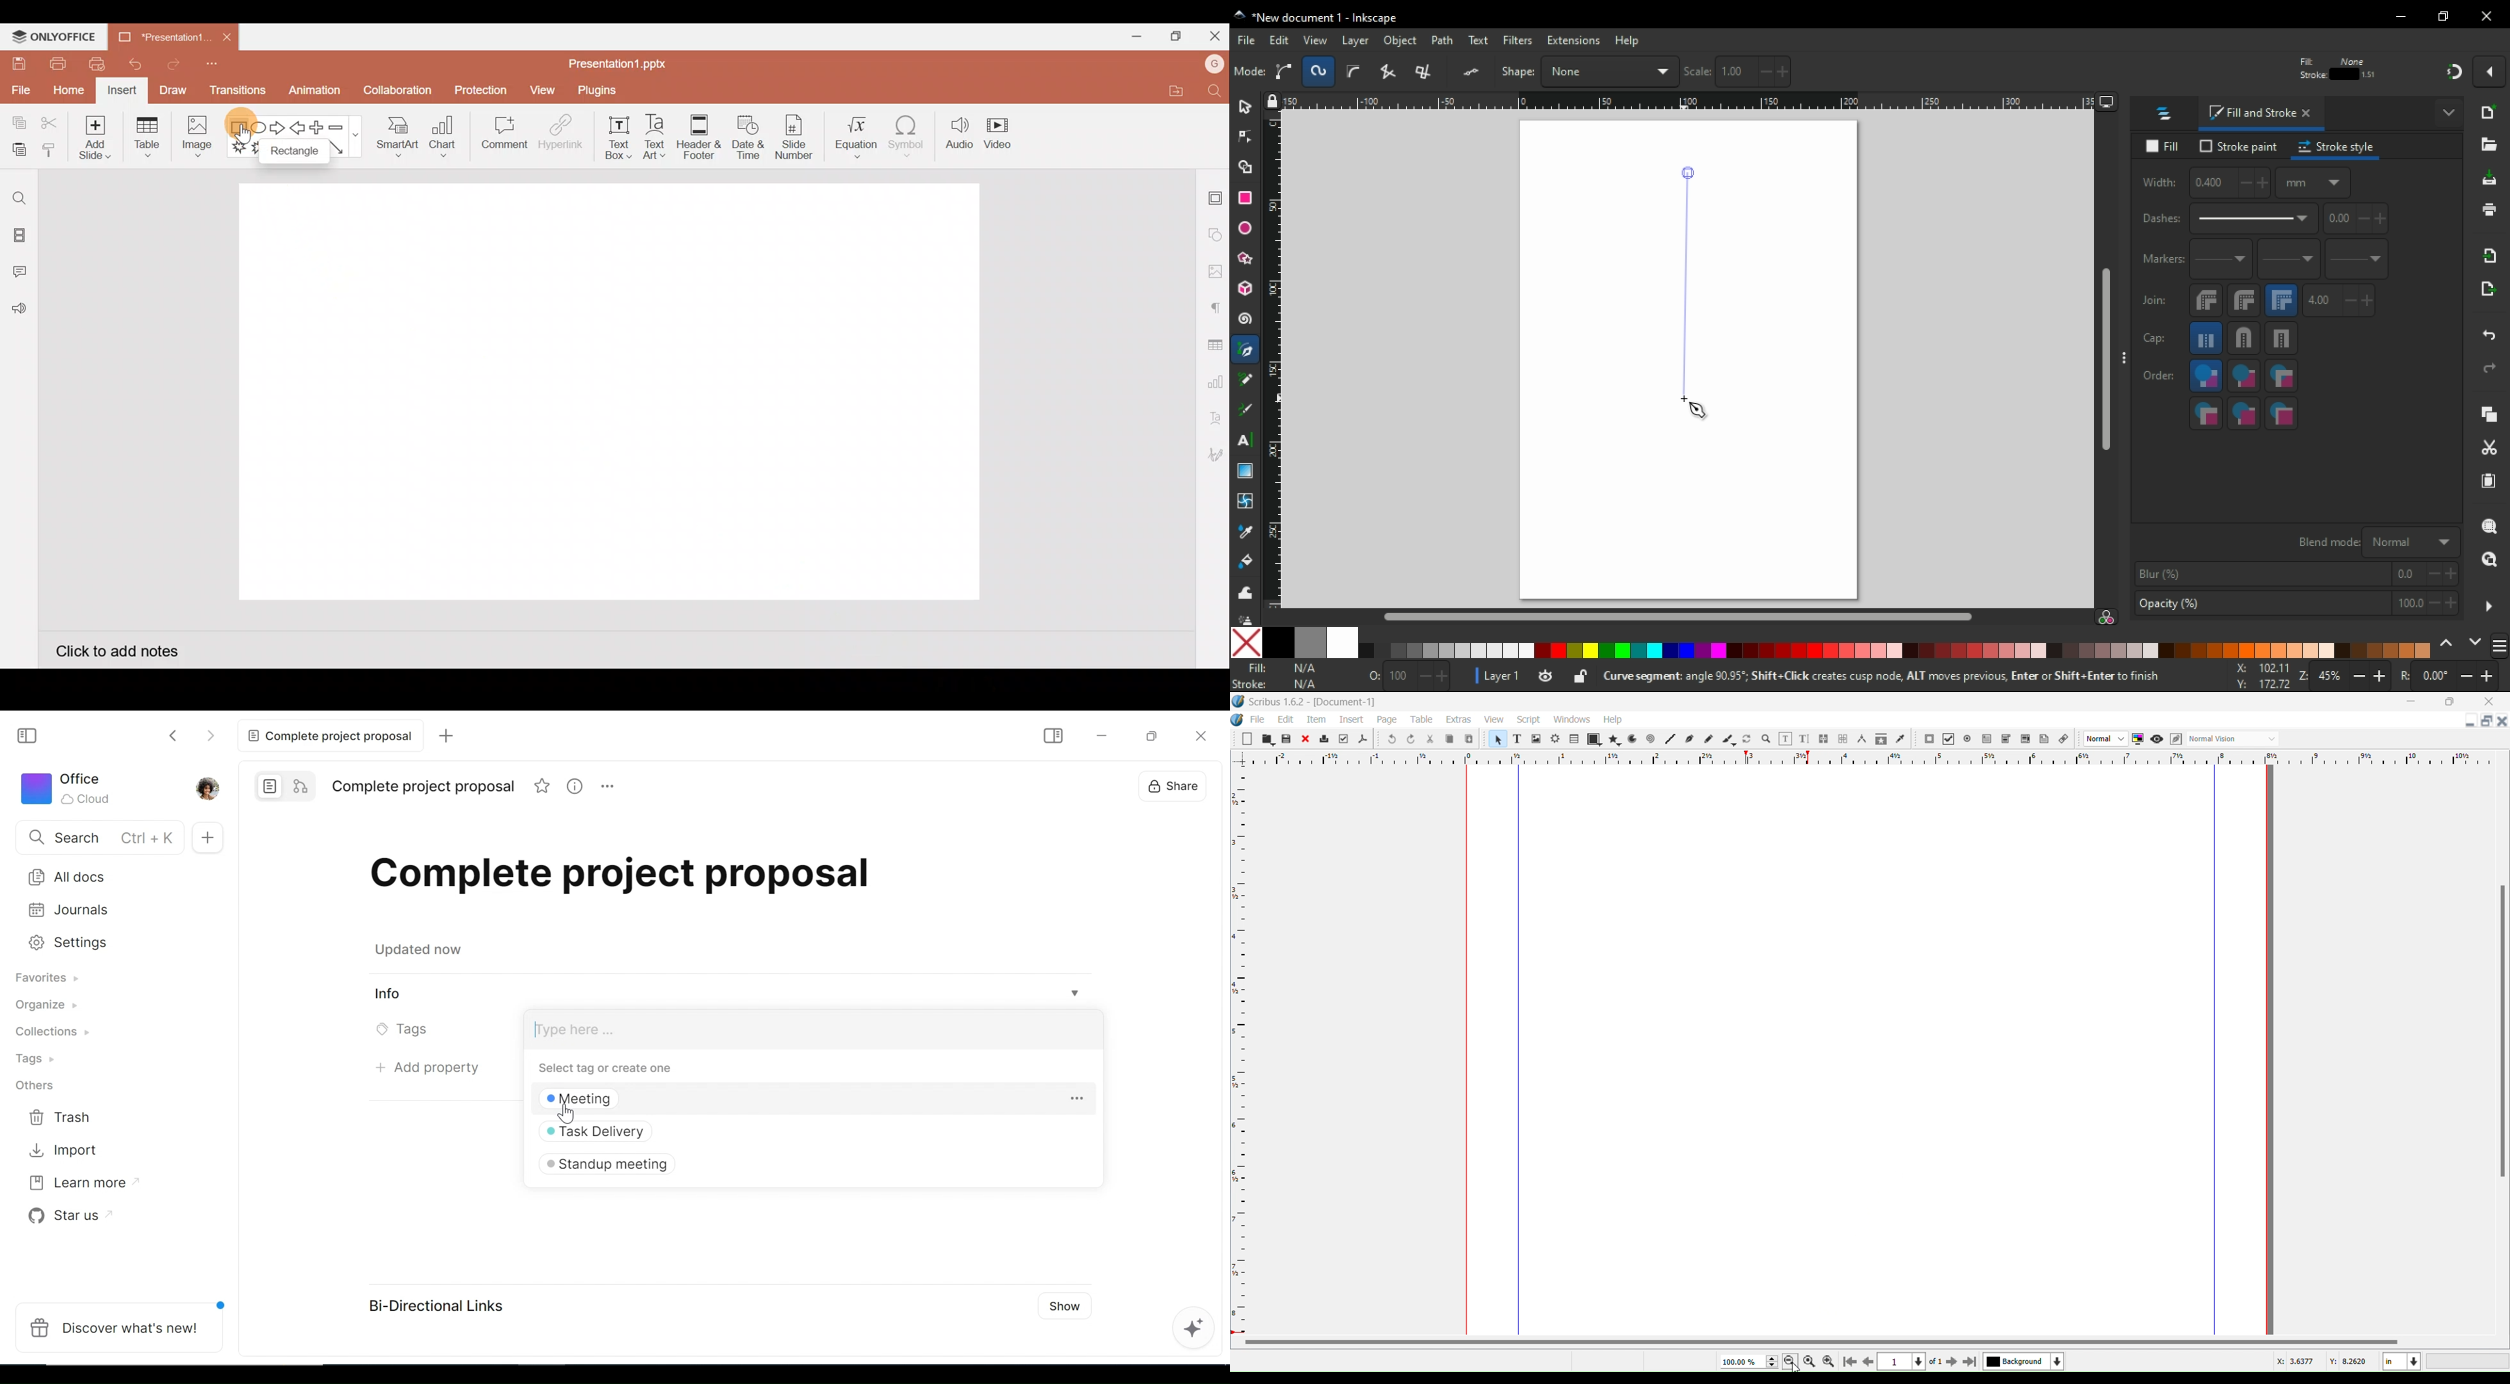 Image resolution: width=2520 pixels, height=1400 pixels. I want to click on Text Annotations, so click(2044, 739).